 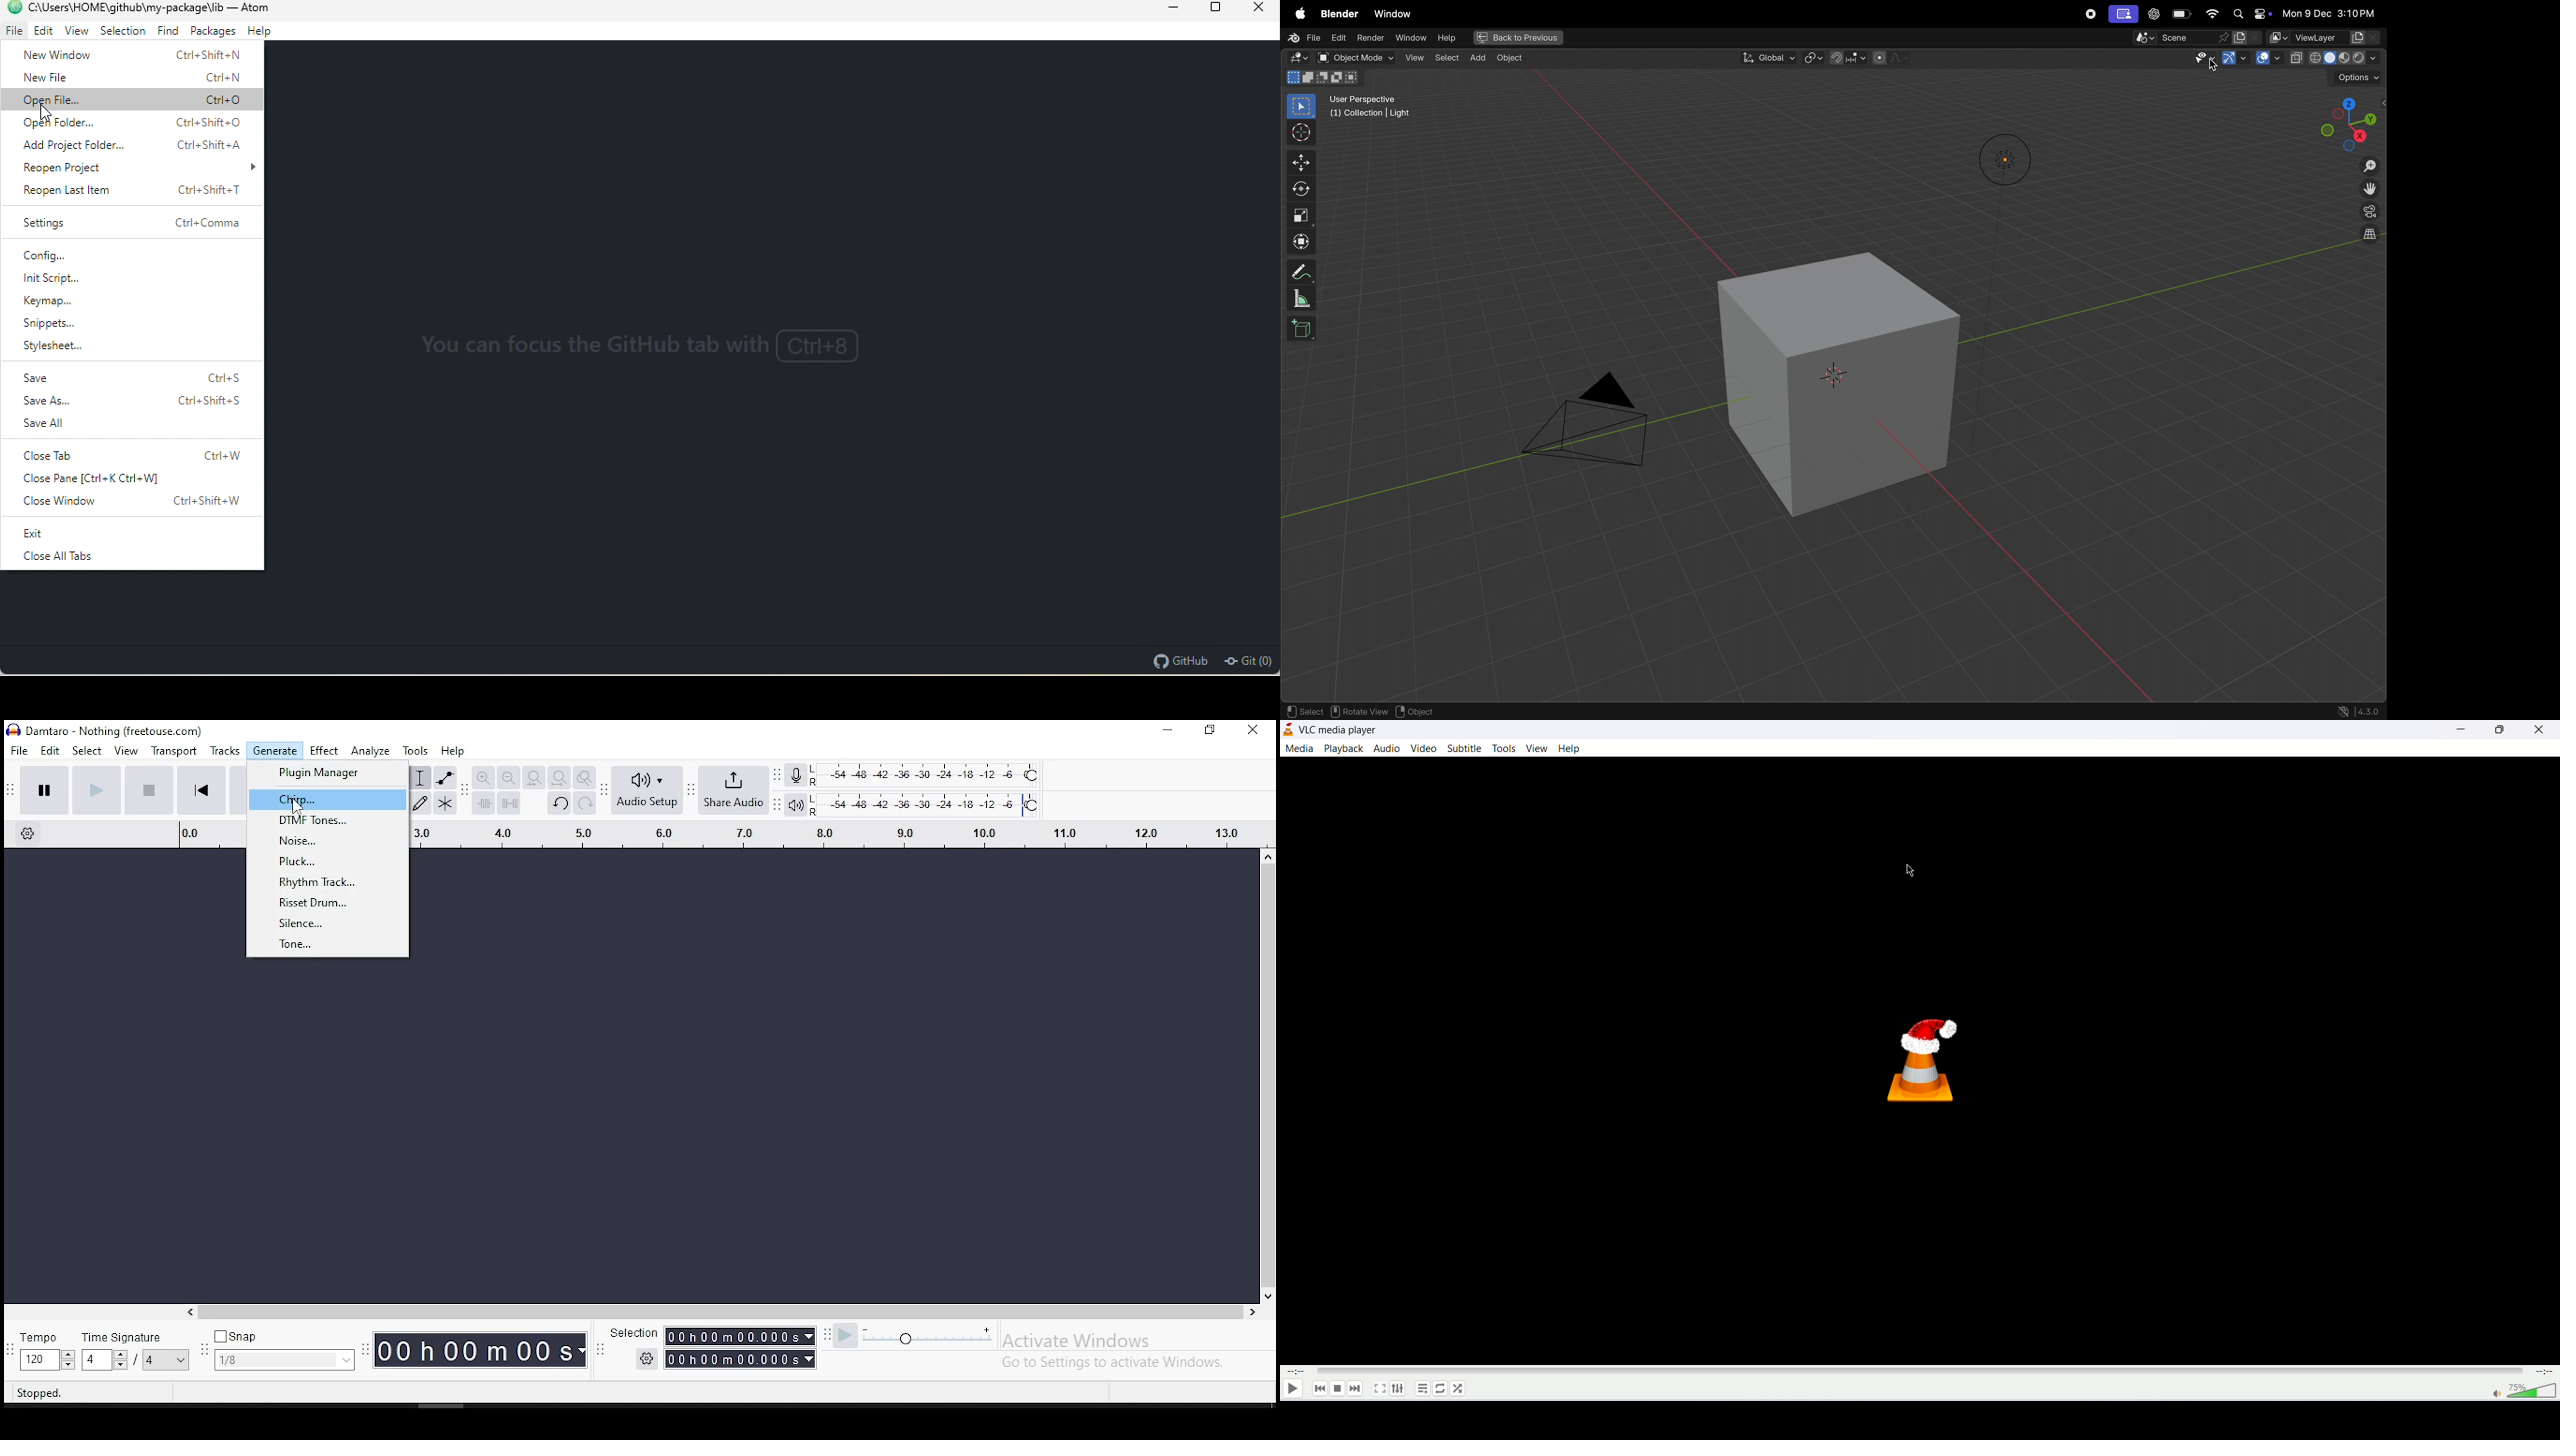 What do you see at coordinates (1300, 242) in the screenshot?
I see `transform` at bounding box center [1300, 242].